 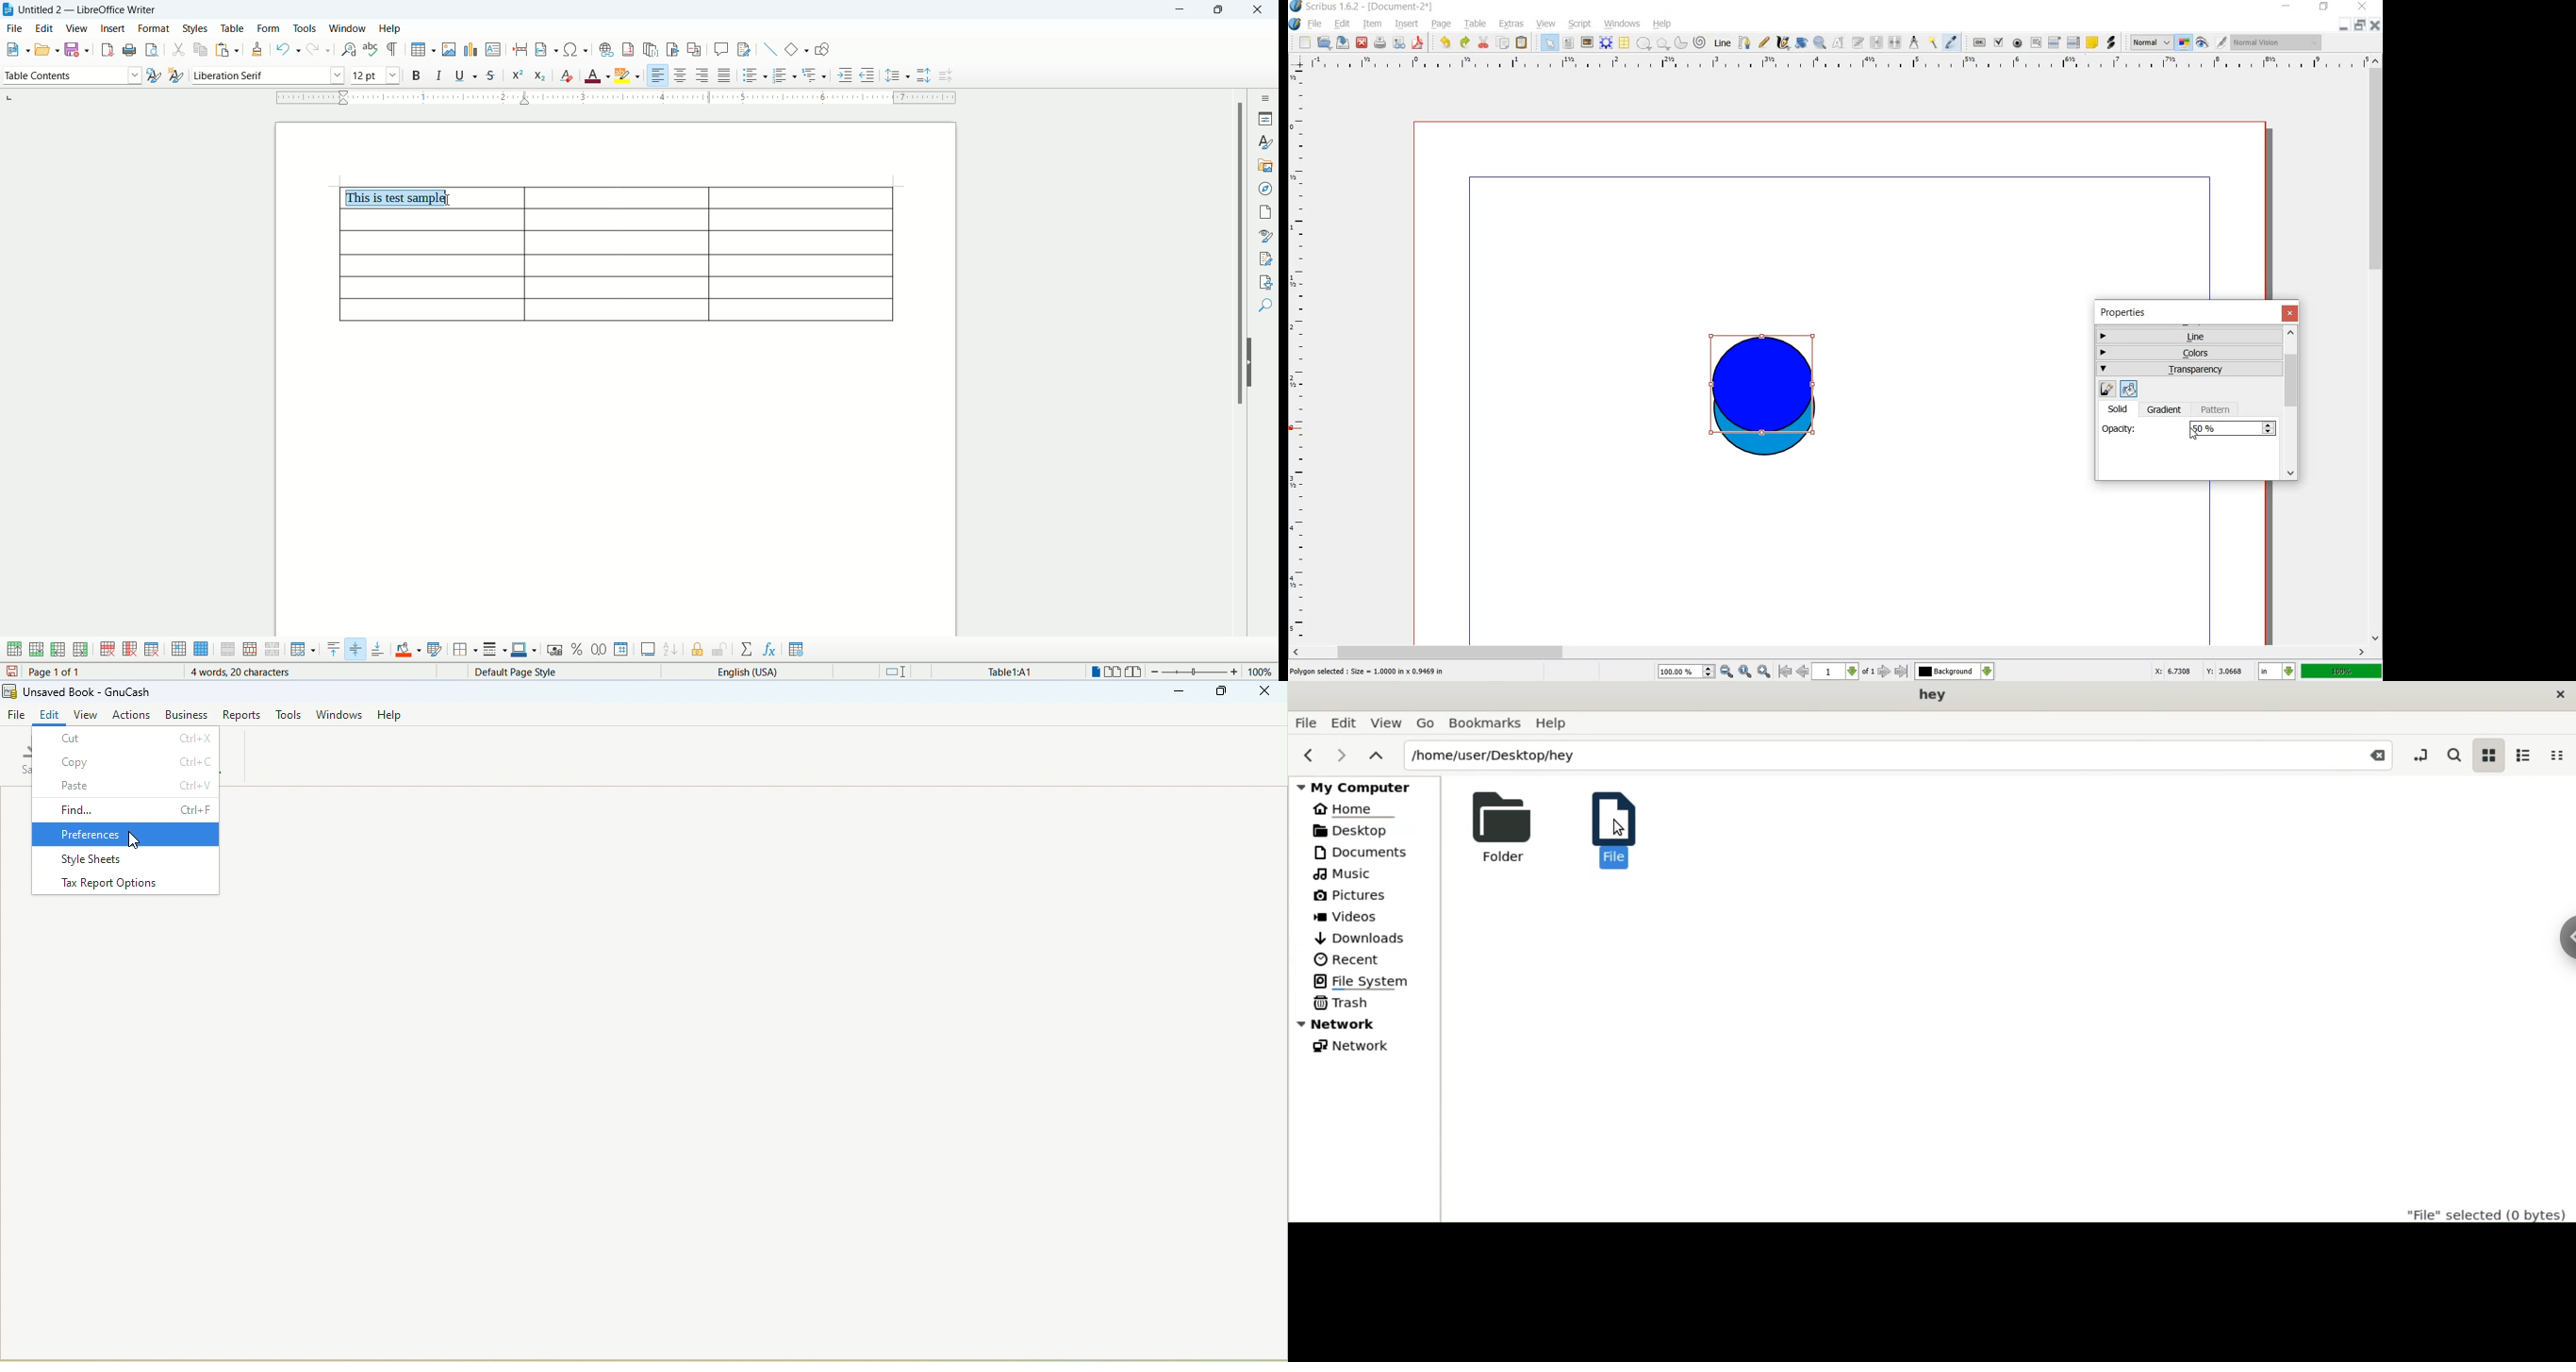 I want to click on preflight verifier, so click(x=1400, y=43).